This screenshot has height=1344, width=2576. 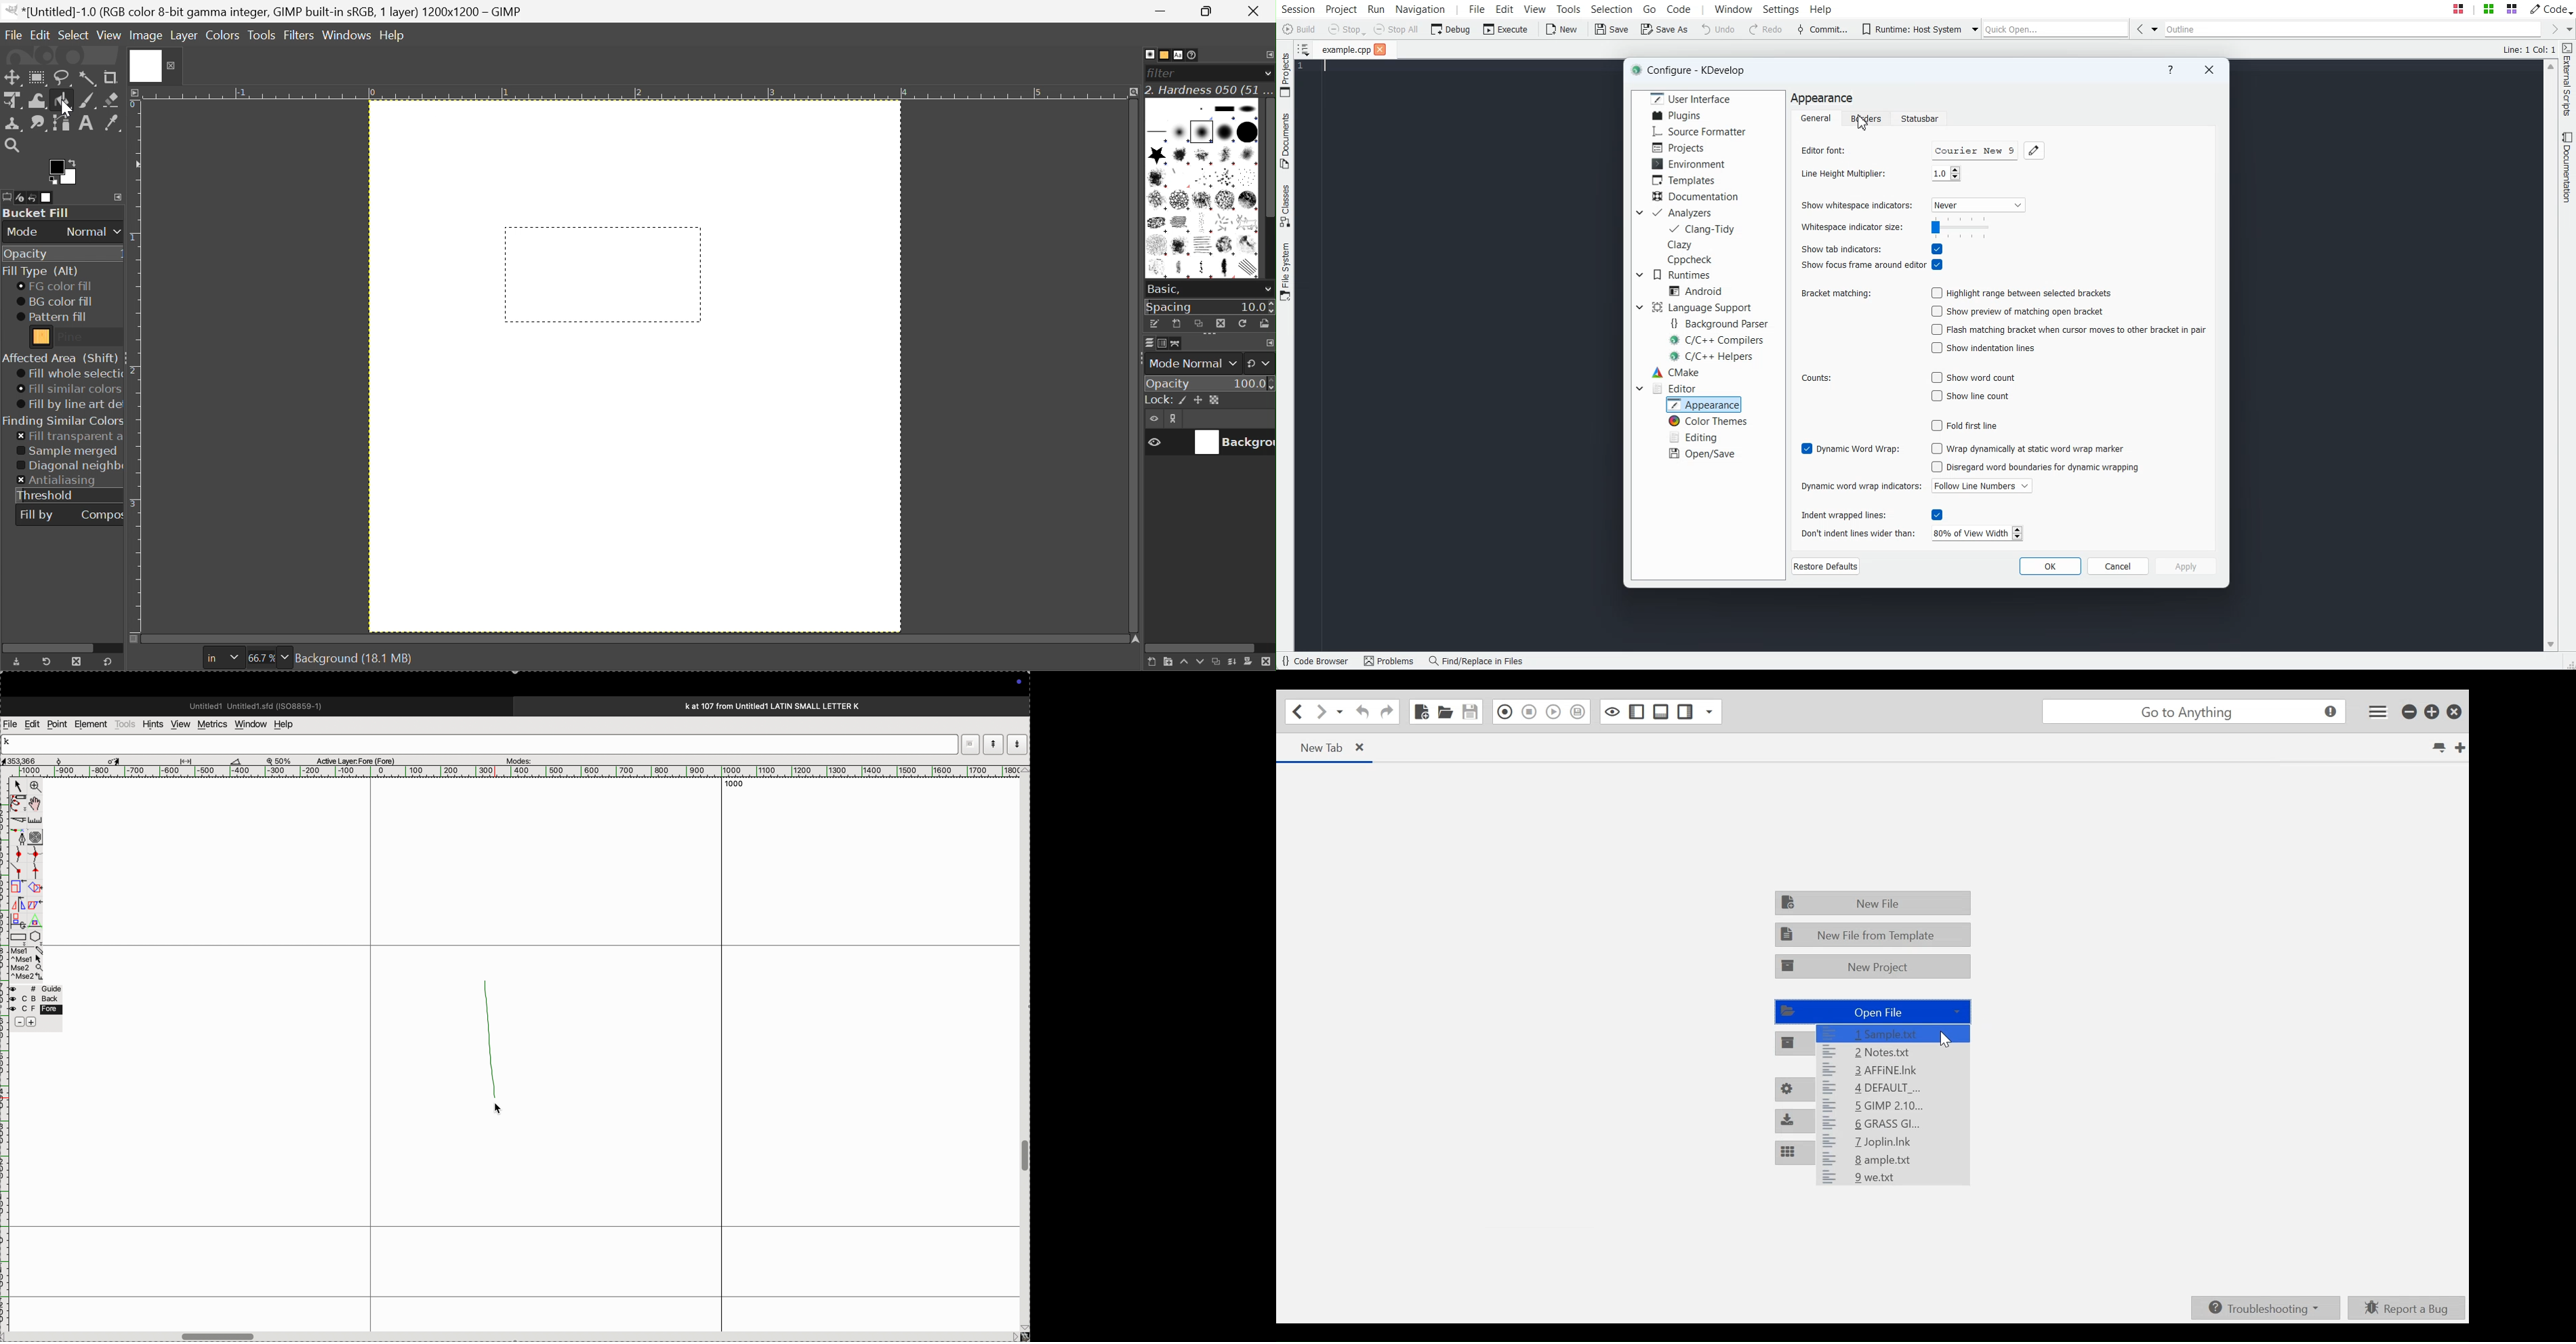 I want to click on Fuzzy Select Tool, so click(x=88, y=79).